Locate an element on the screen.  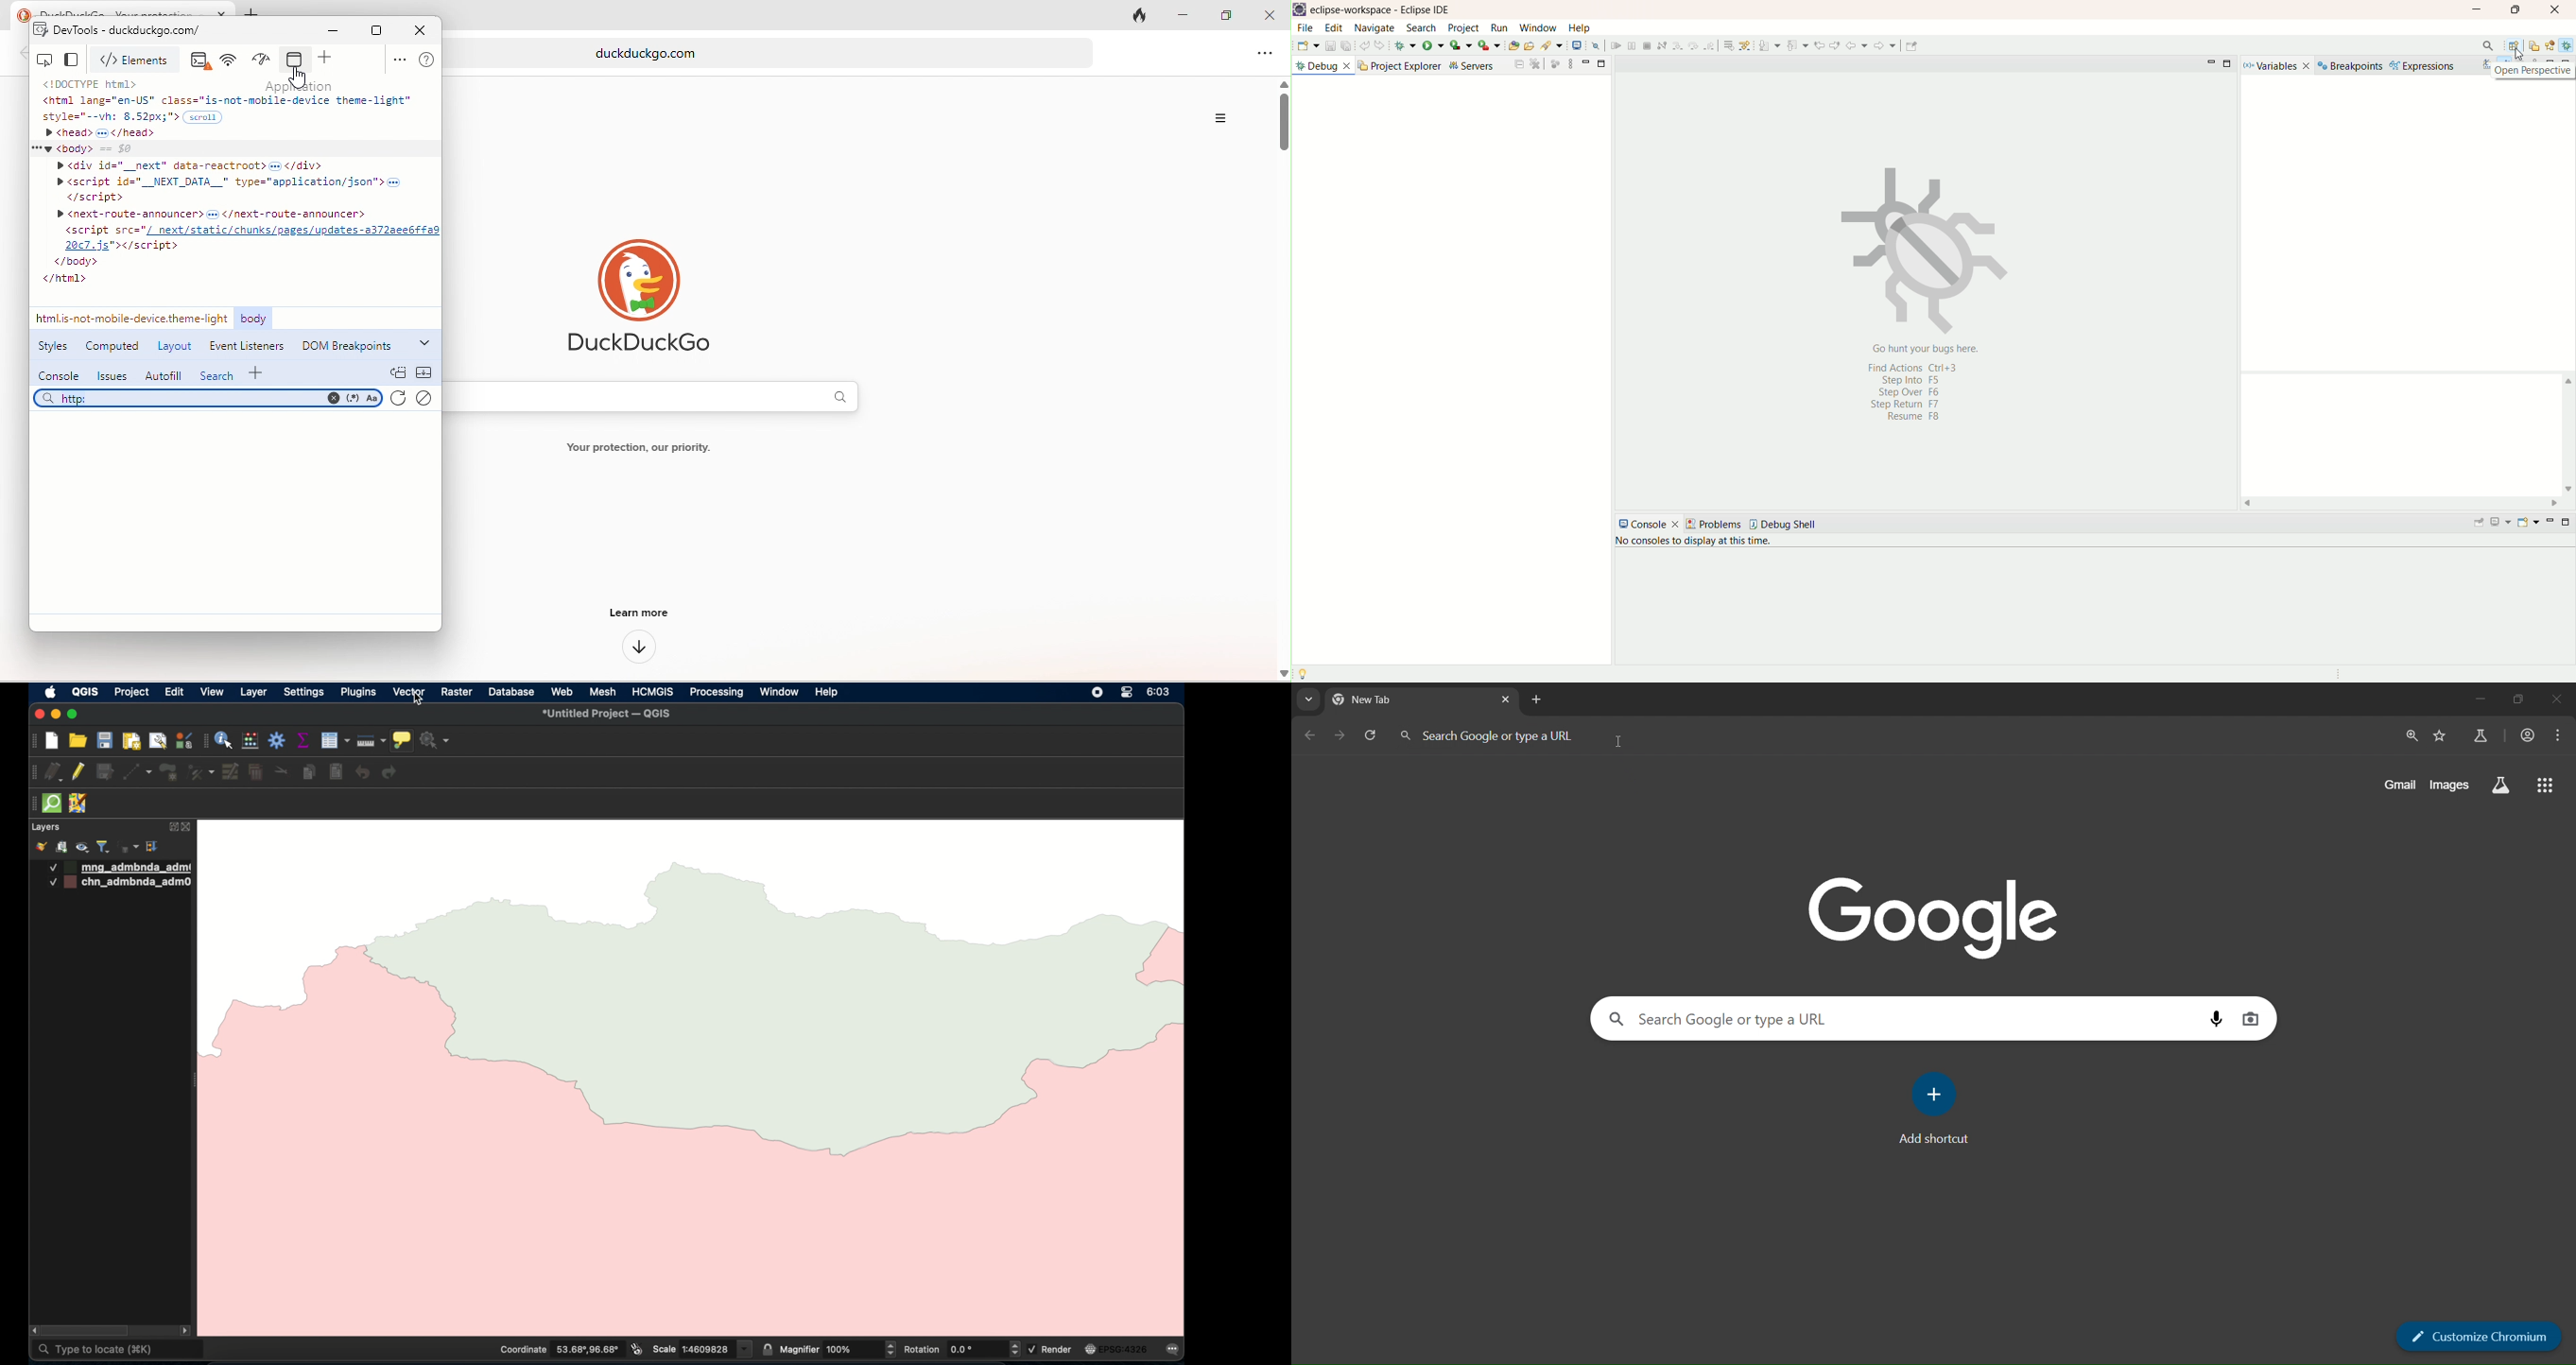
mesh is located at coordinates (603, 693).